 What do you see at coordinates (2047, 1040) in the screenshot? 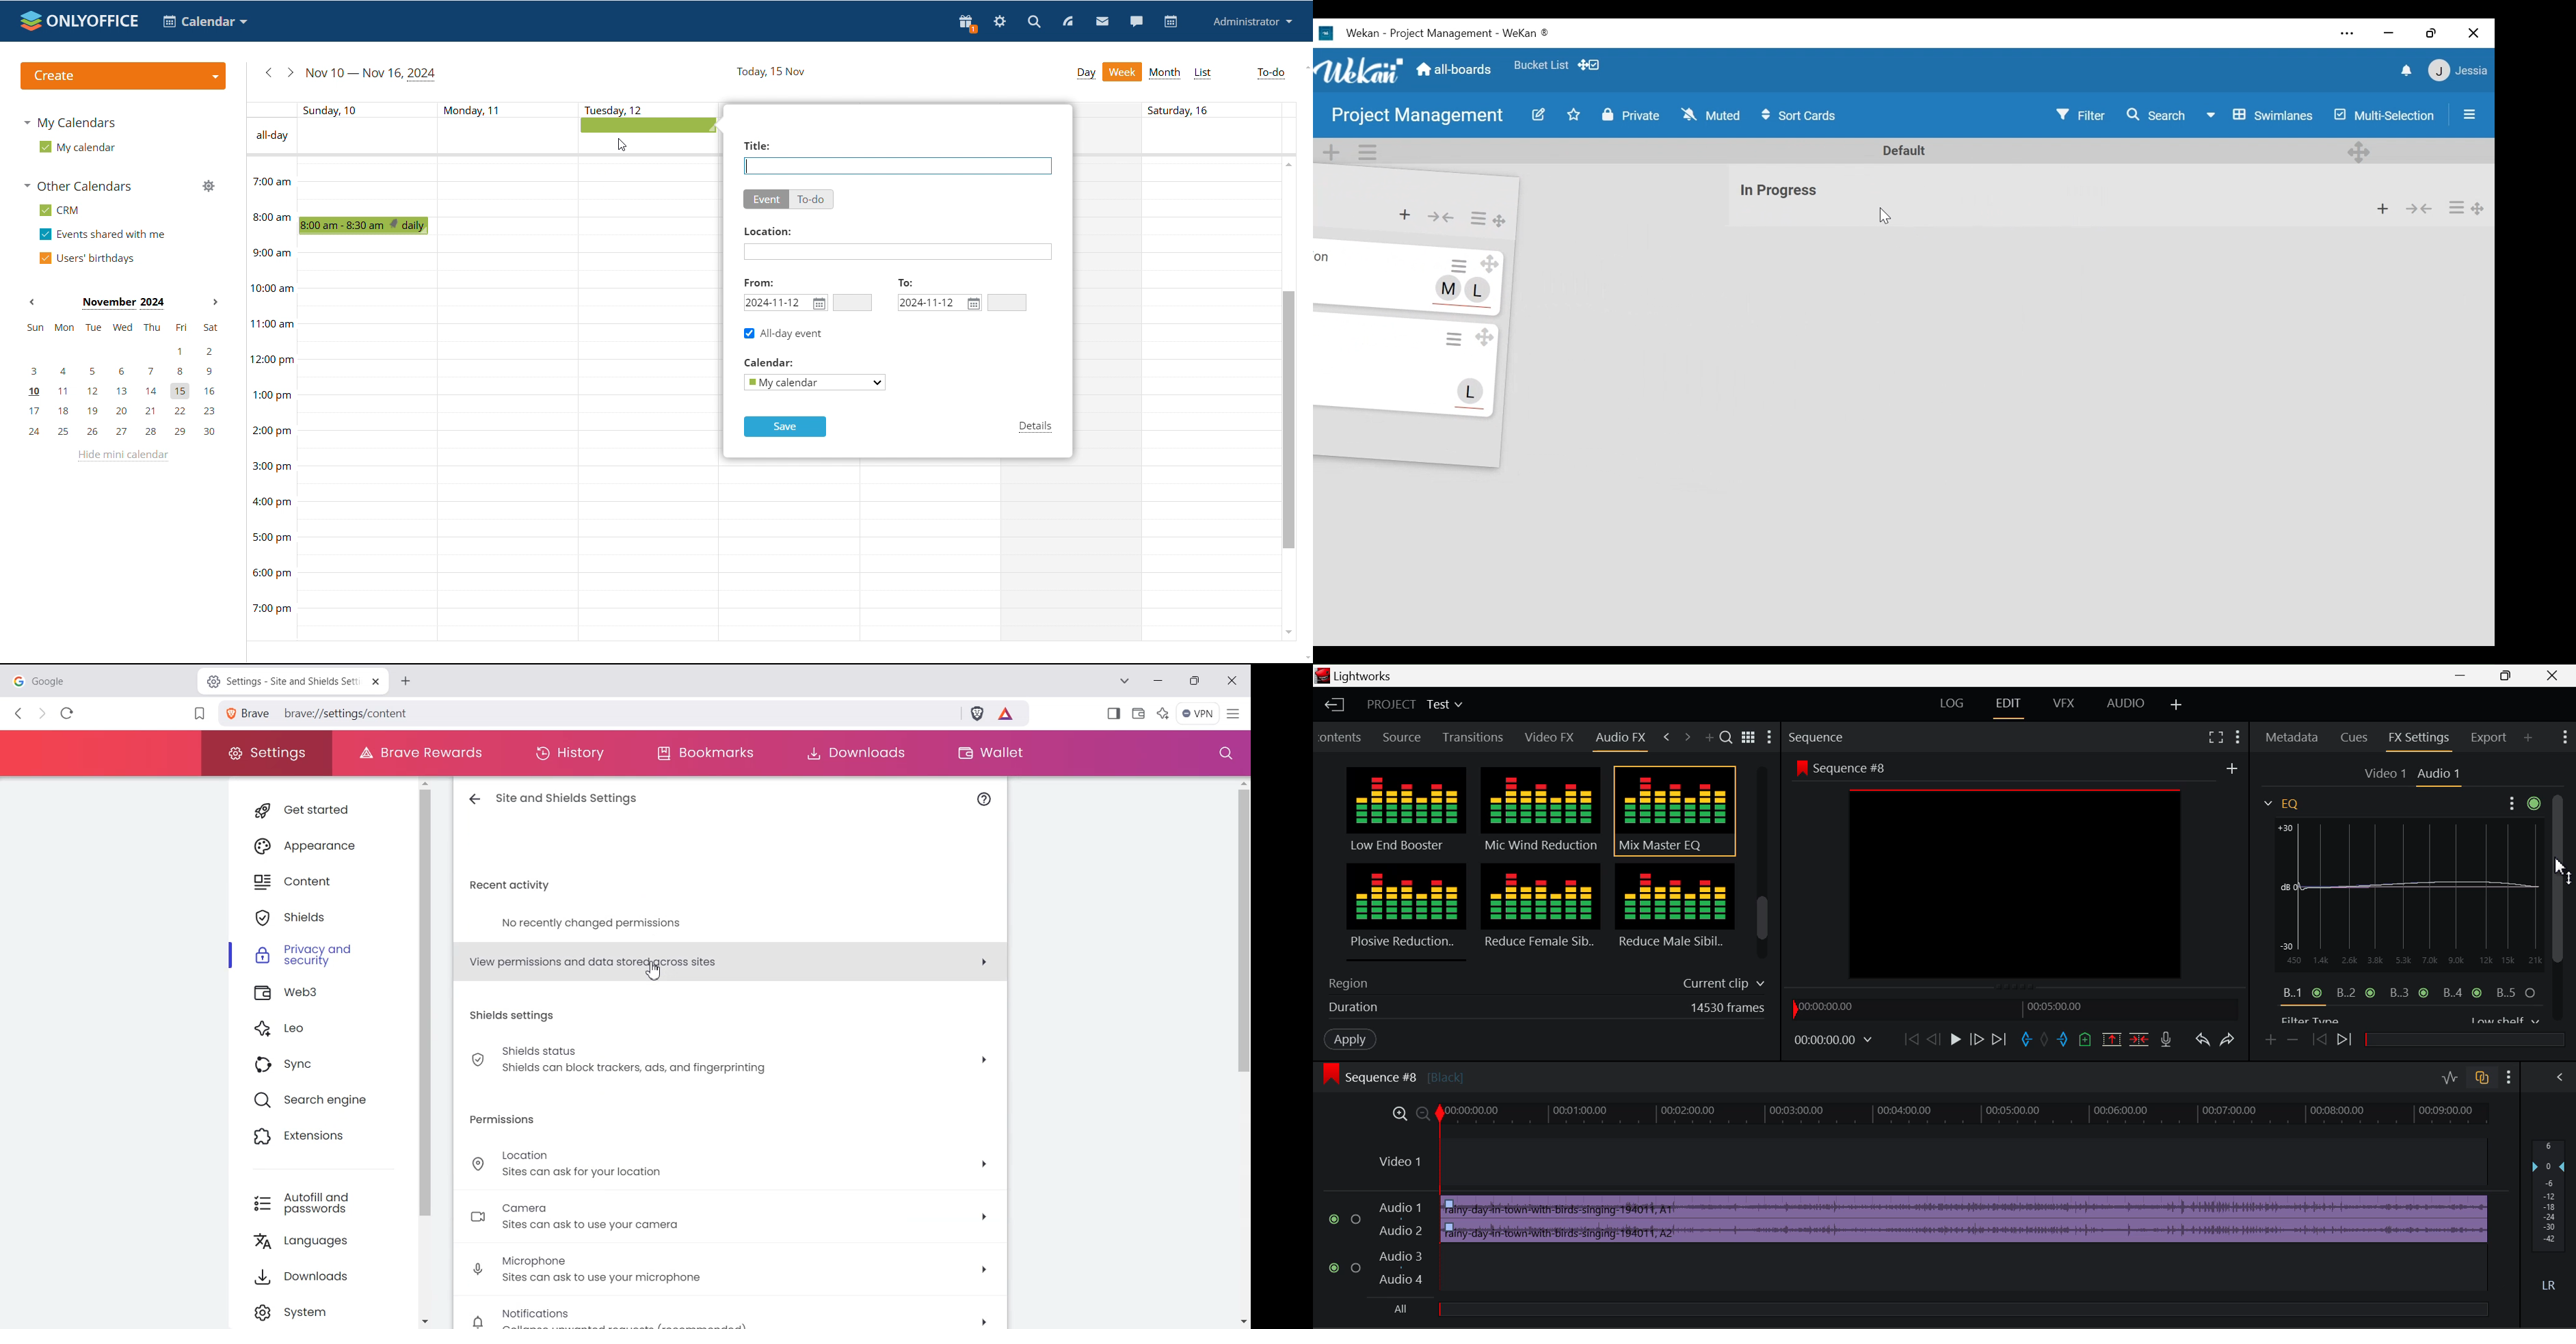
I see `Remove all marks` at bounding box center [2047, 1040].